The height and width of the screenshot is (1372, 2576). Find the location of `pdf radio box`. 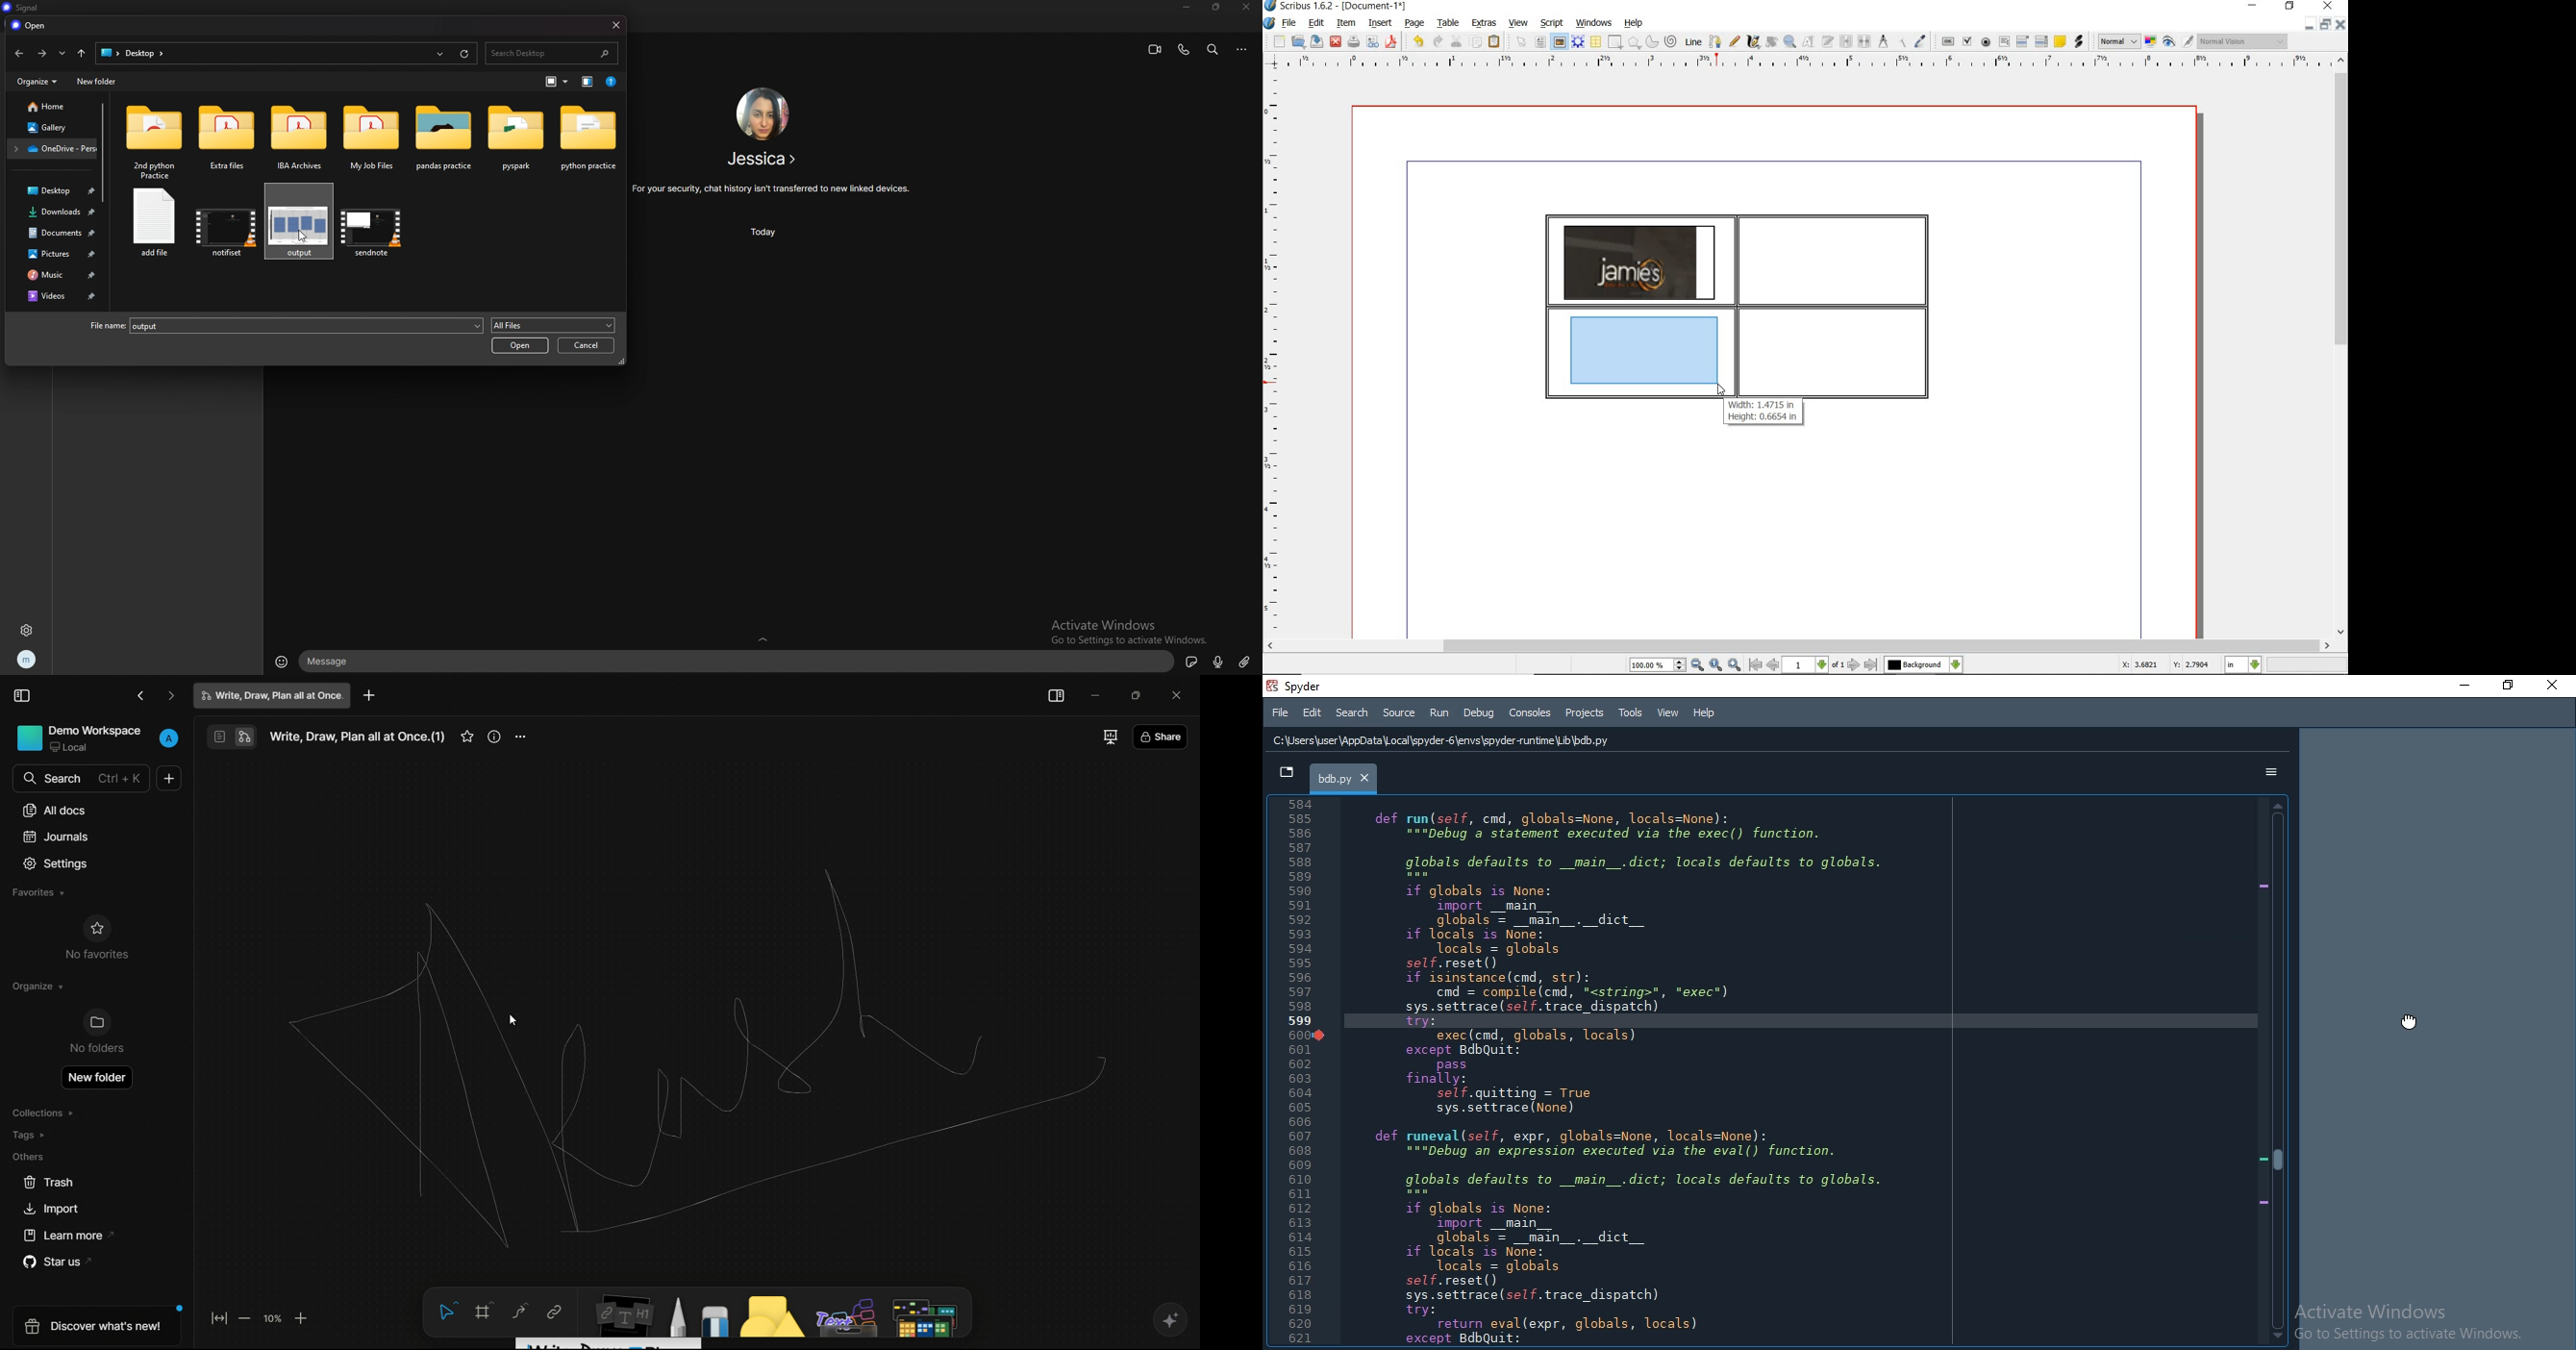

pdf radio box is located at coordinates (1987, 43).